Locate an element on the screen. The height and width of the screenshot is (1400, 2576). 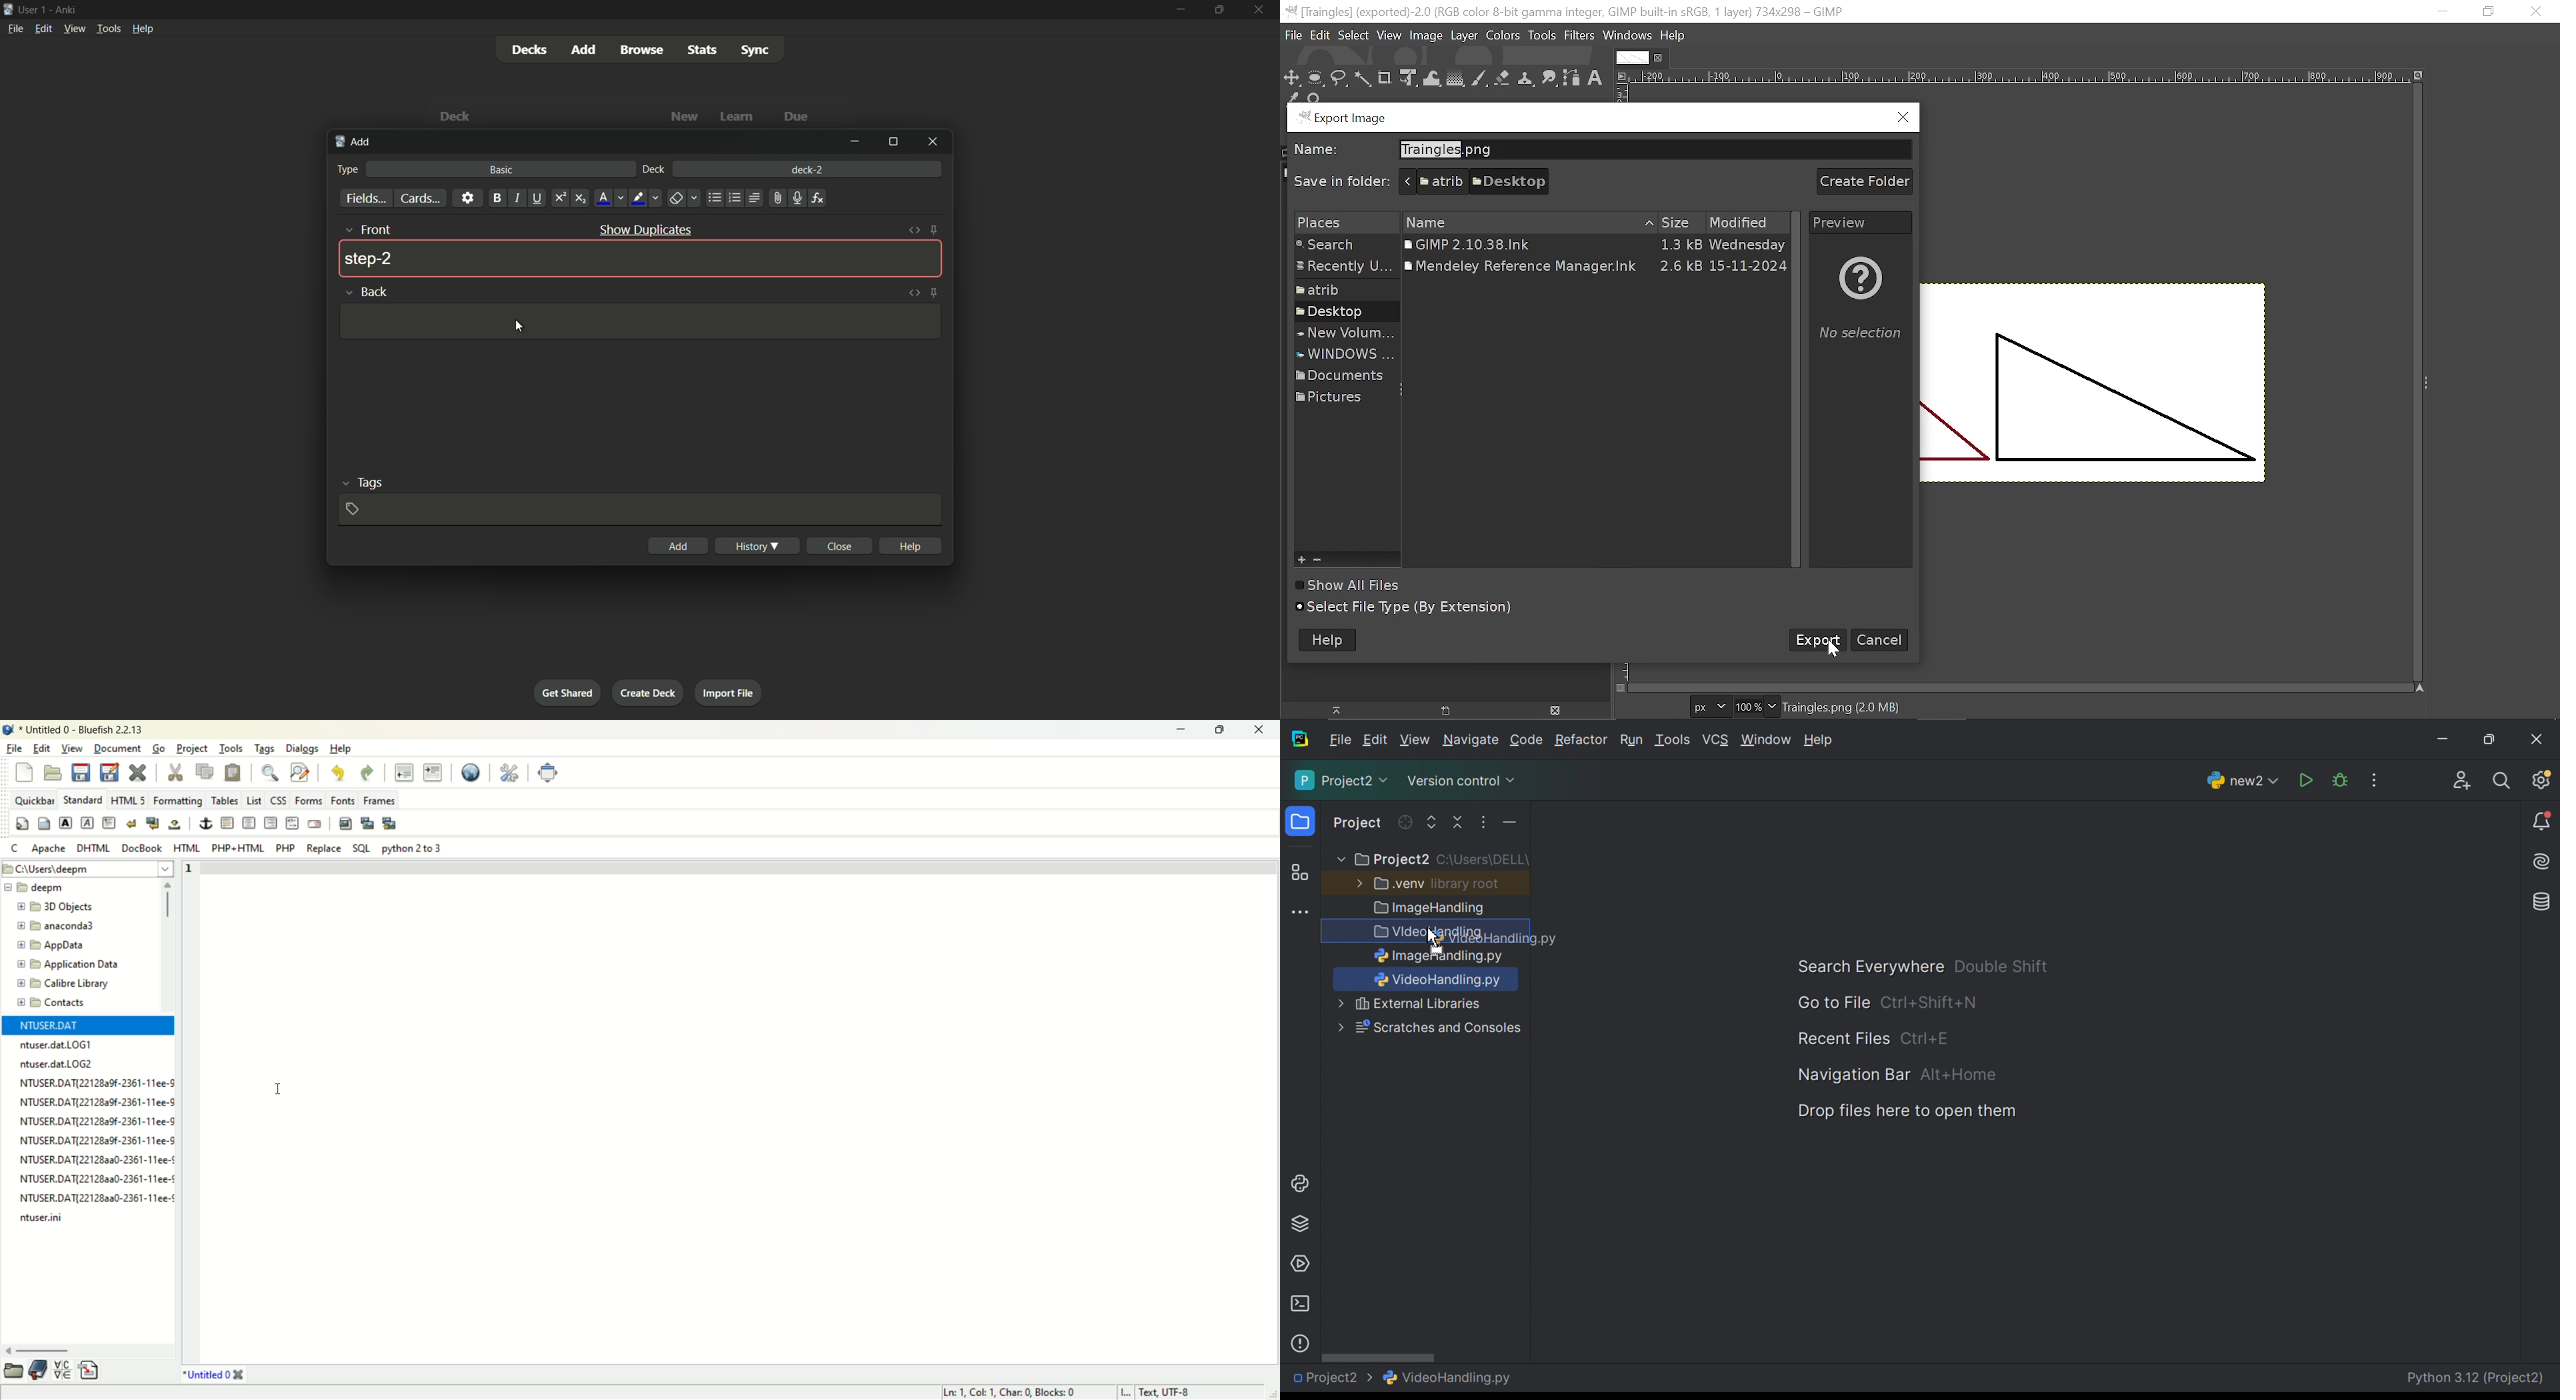
ntuser.ini is located at coordinates (45, 1219).